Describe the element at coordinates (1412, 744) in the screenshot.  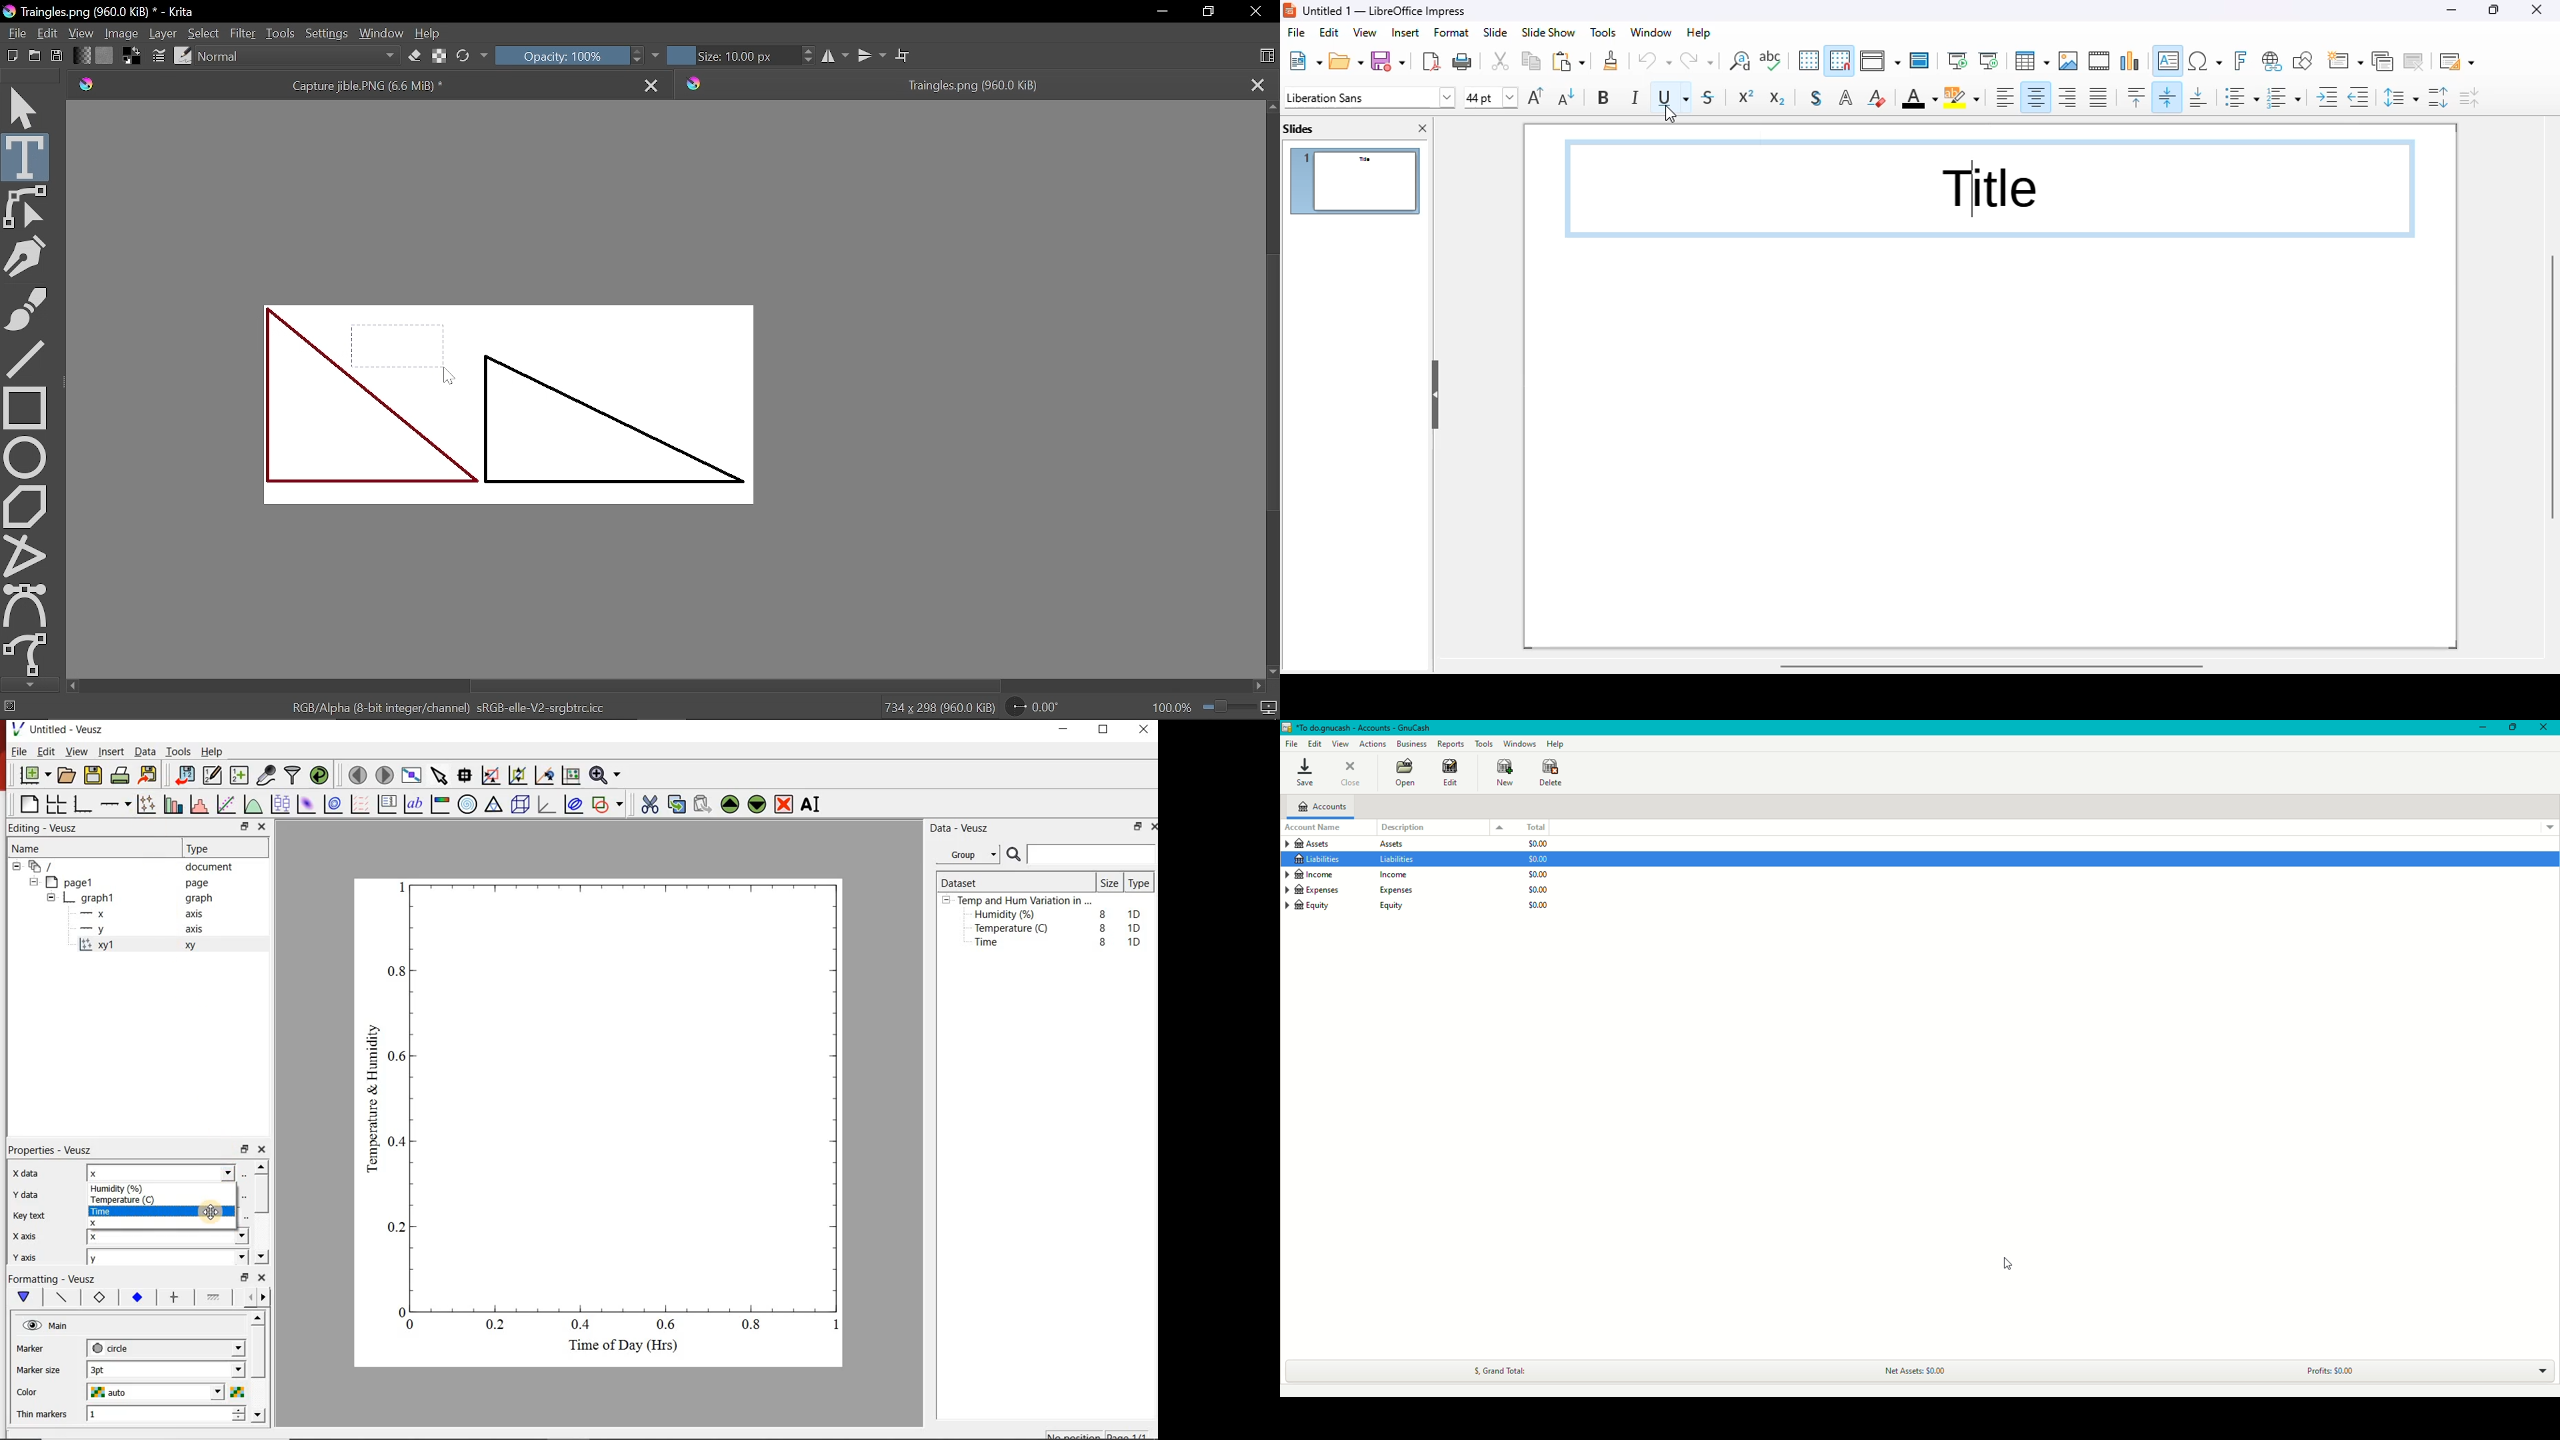
I see `Business` at that location.